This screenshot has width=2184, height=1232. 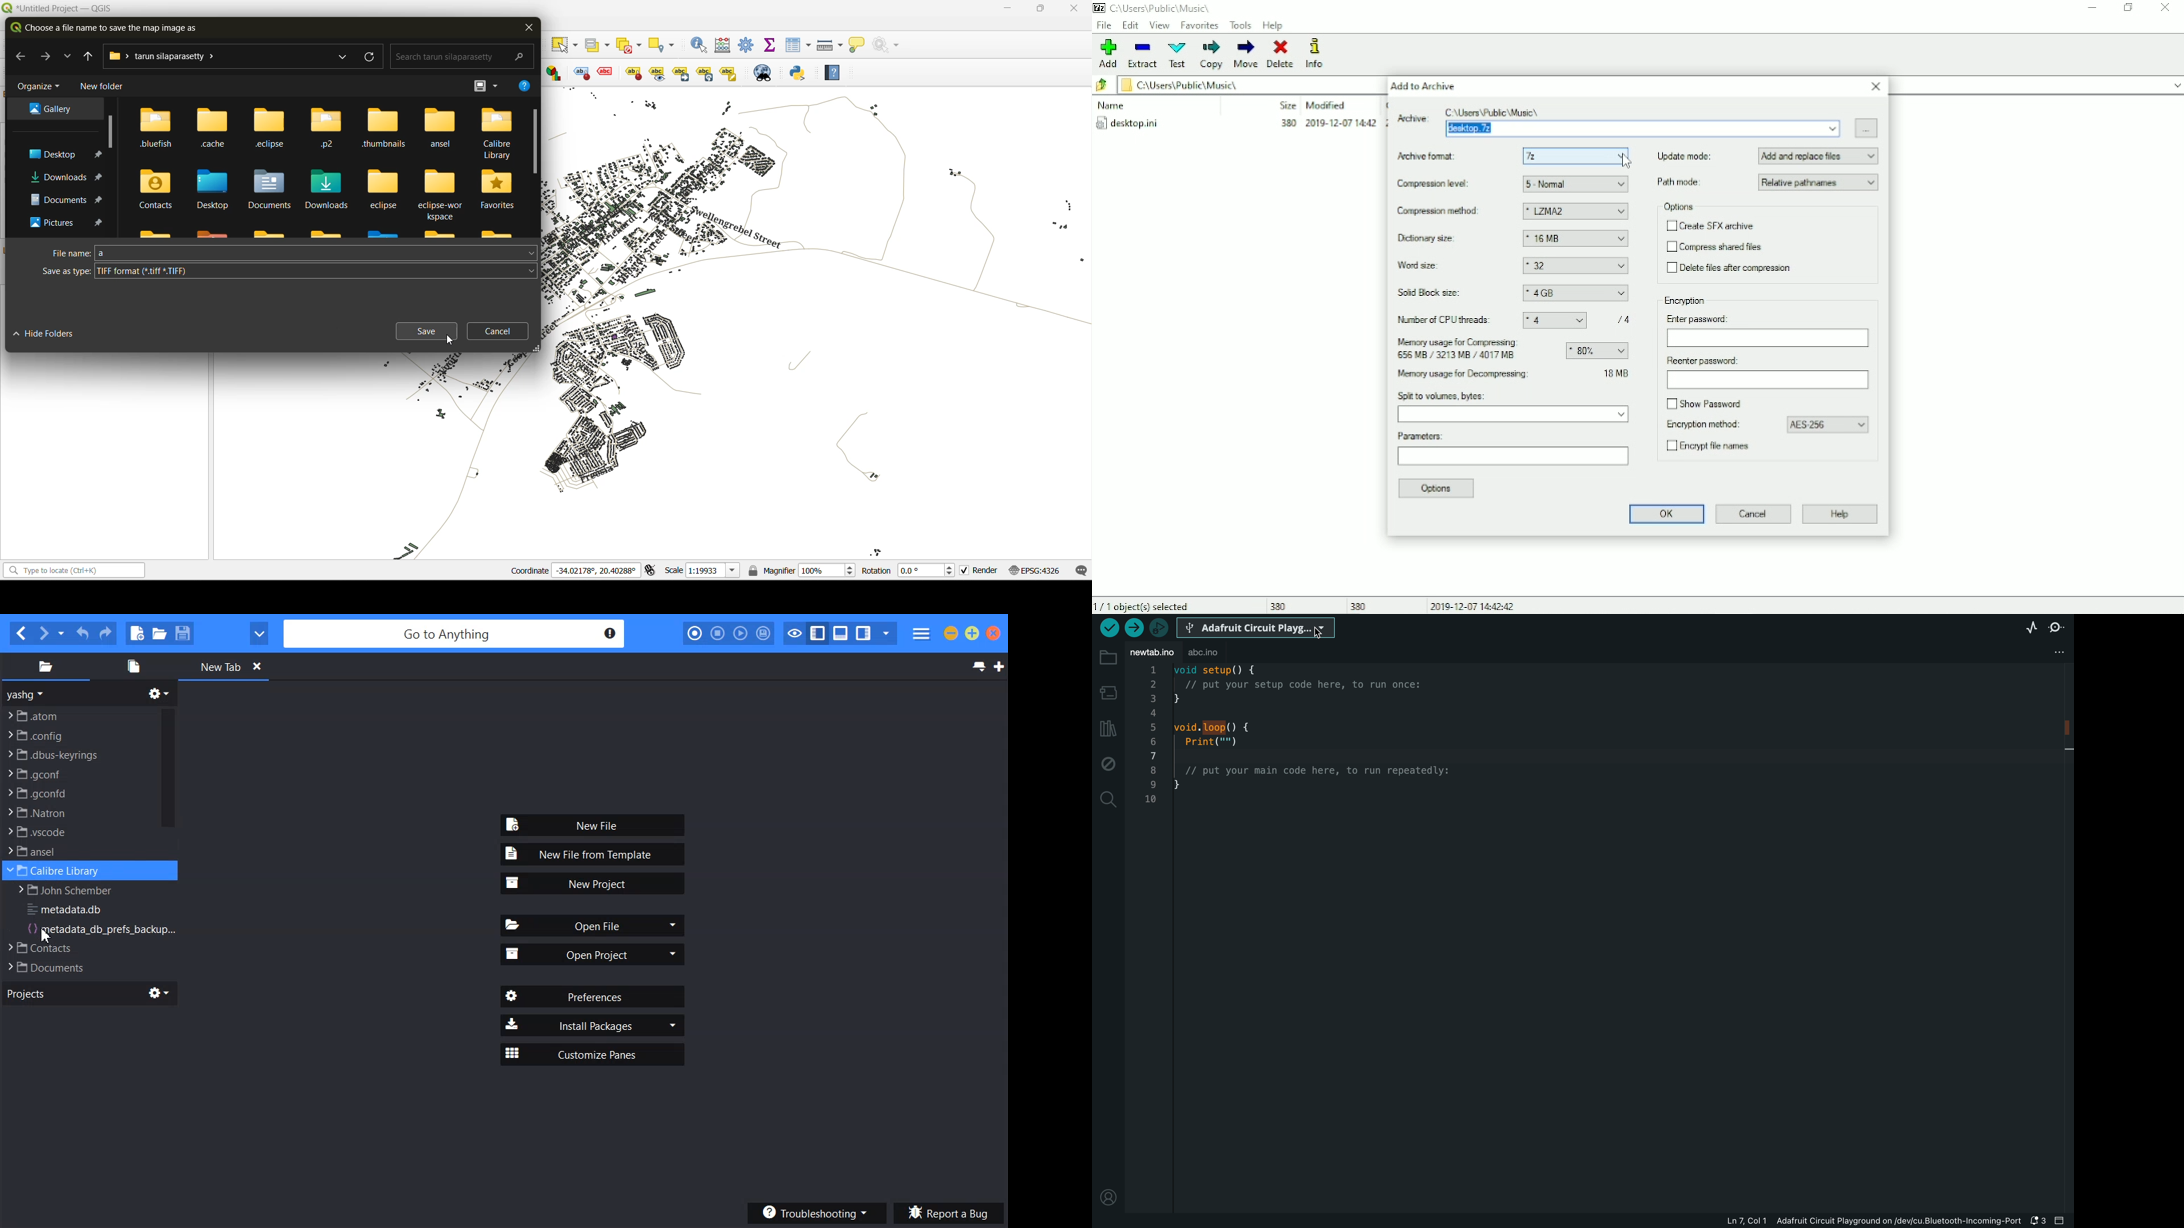 What do you see at coordinates (1241, 25) in the screenshot?
I see `Tools` at bounding box center [1241, 25].